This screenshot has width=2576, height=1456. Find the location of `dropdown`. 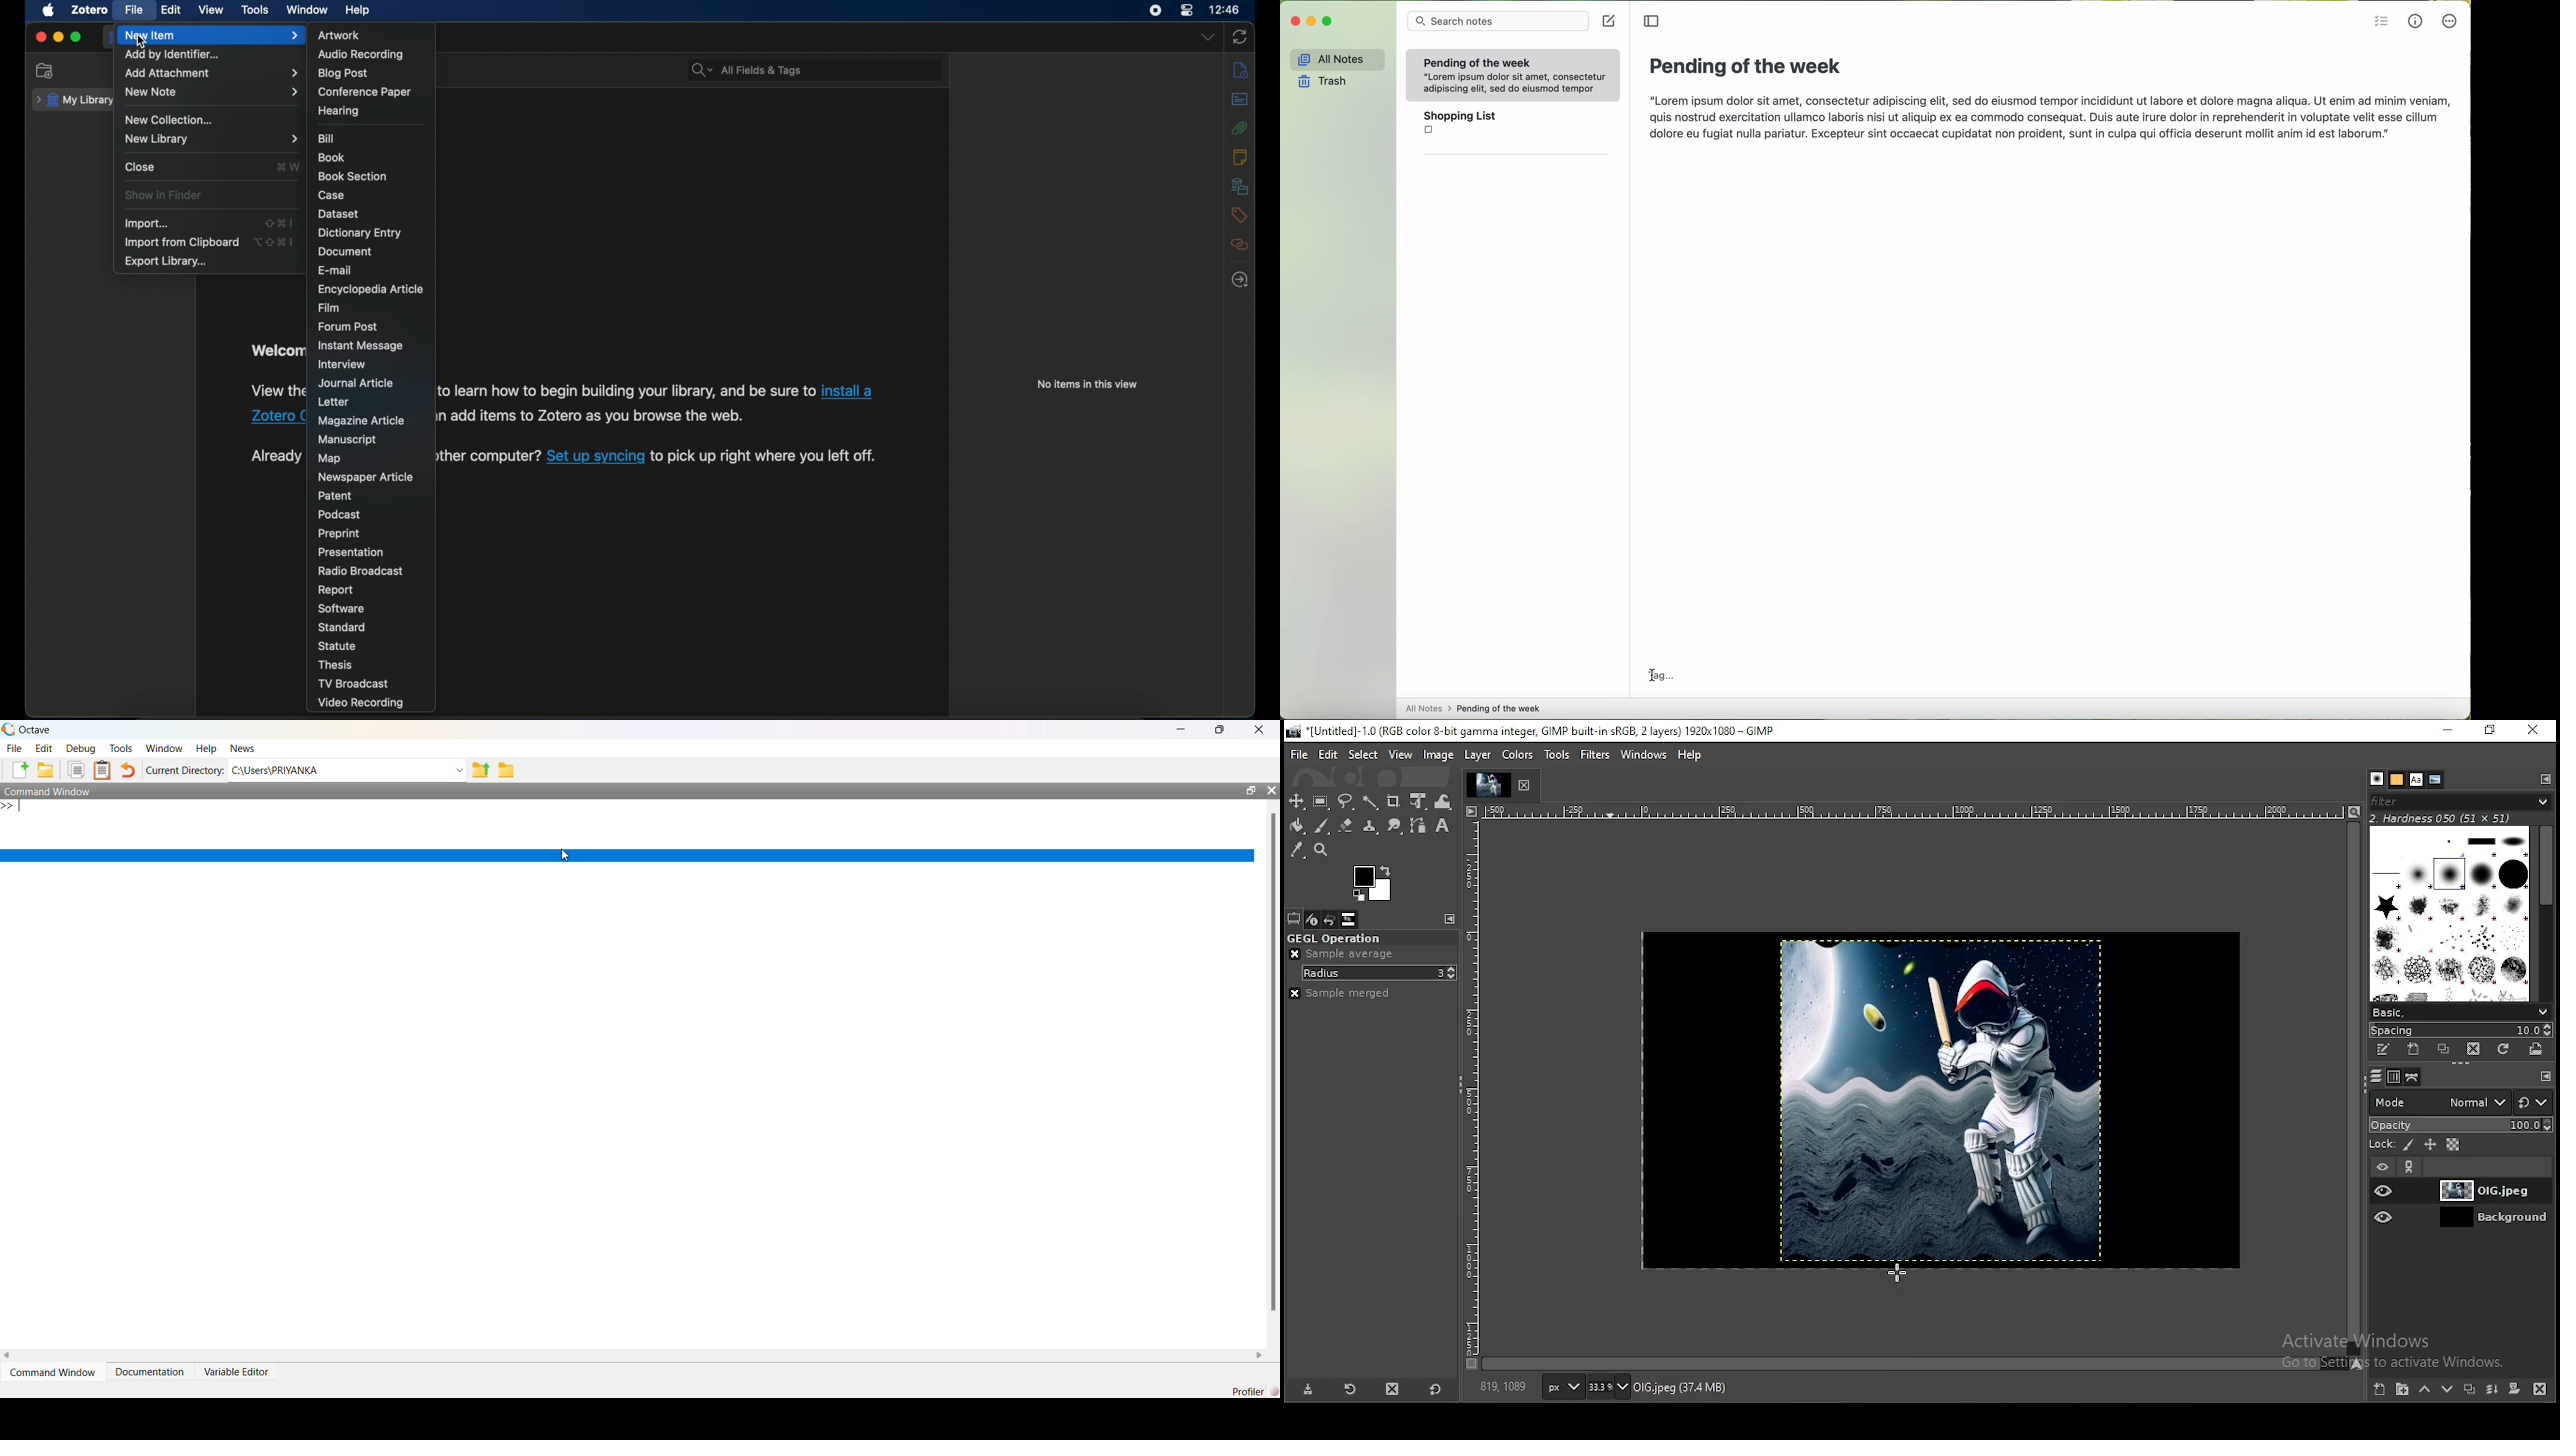

dropdown is located at coordinates (458, 771).